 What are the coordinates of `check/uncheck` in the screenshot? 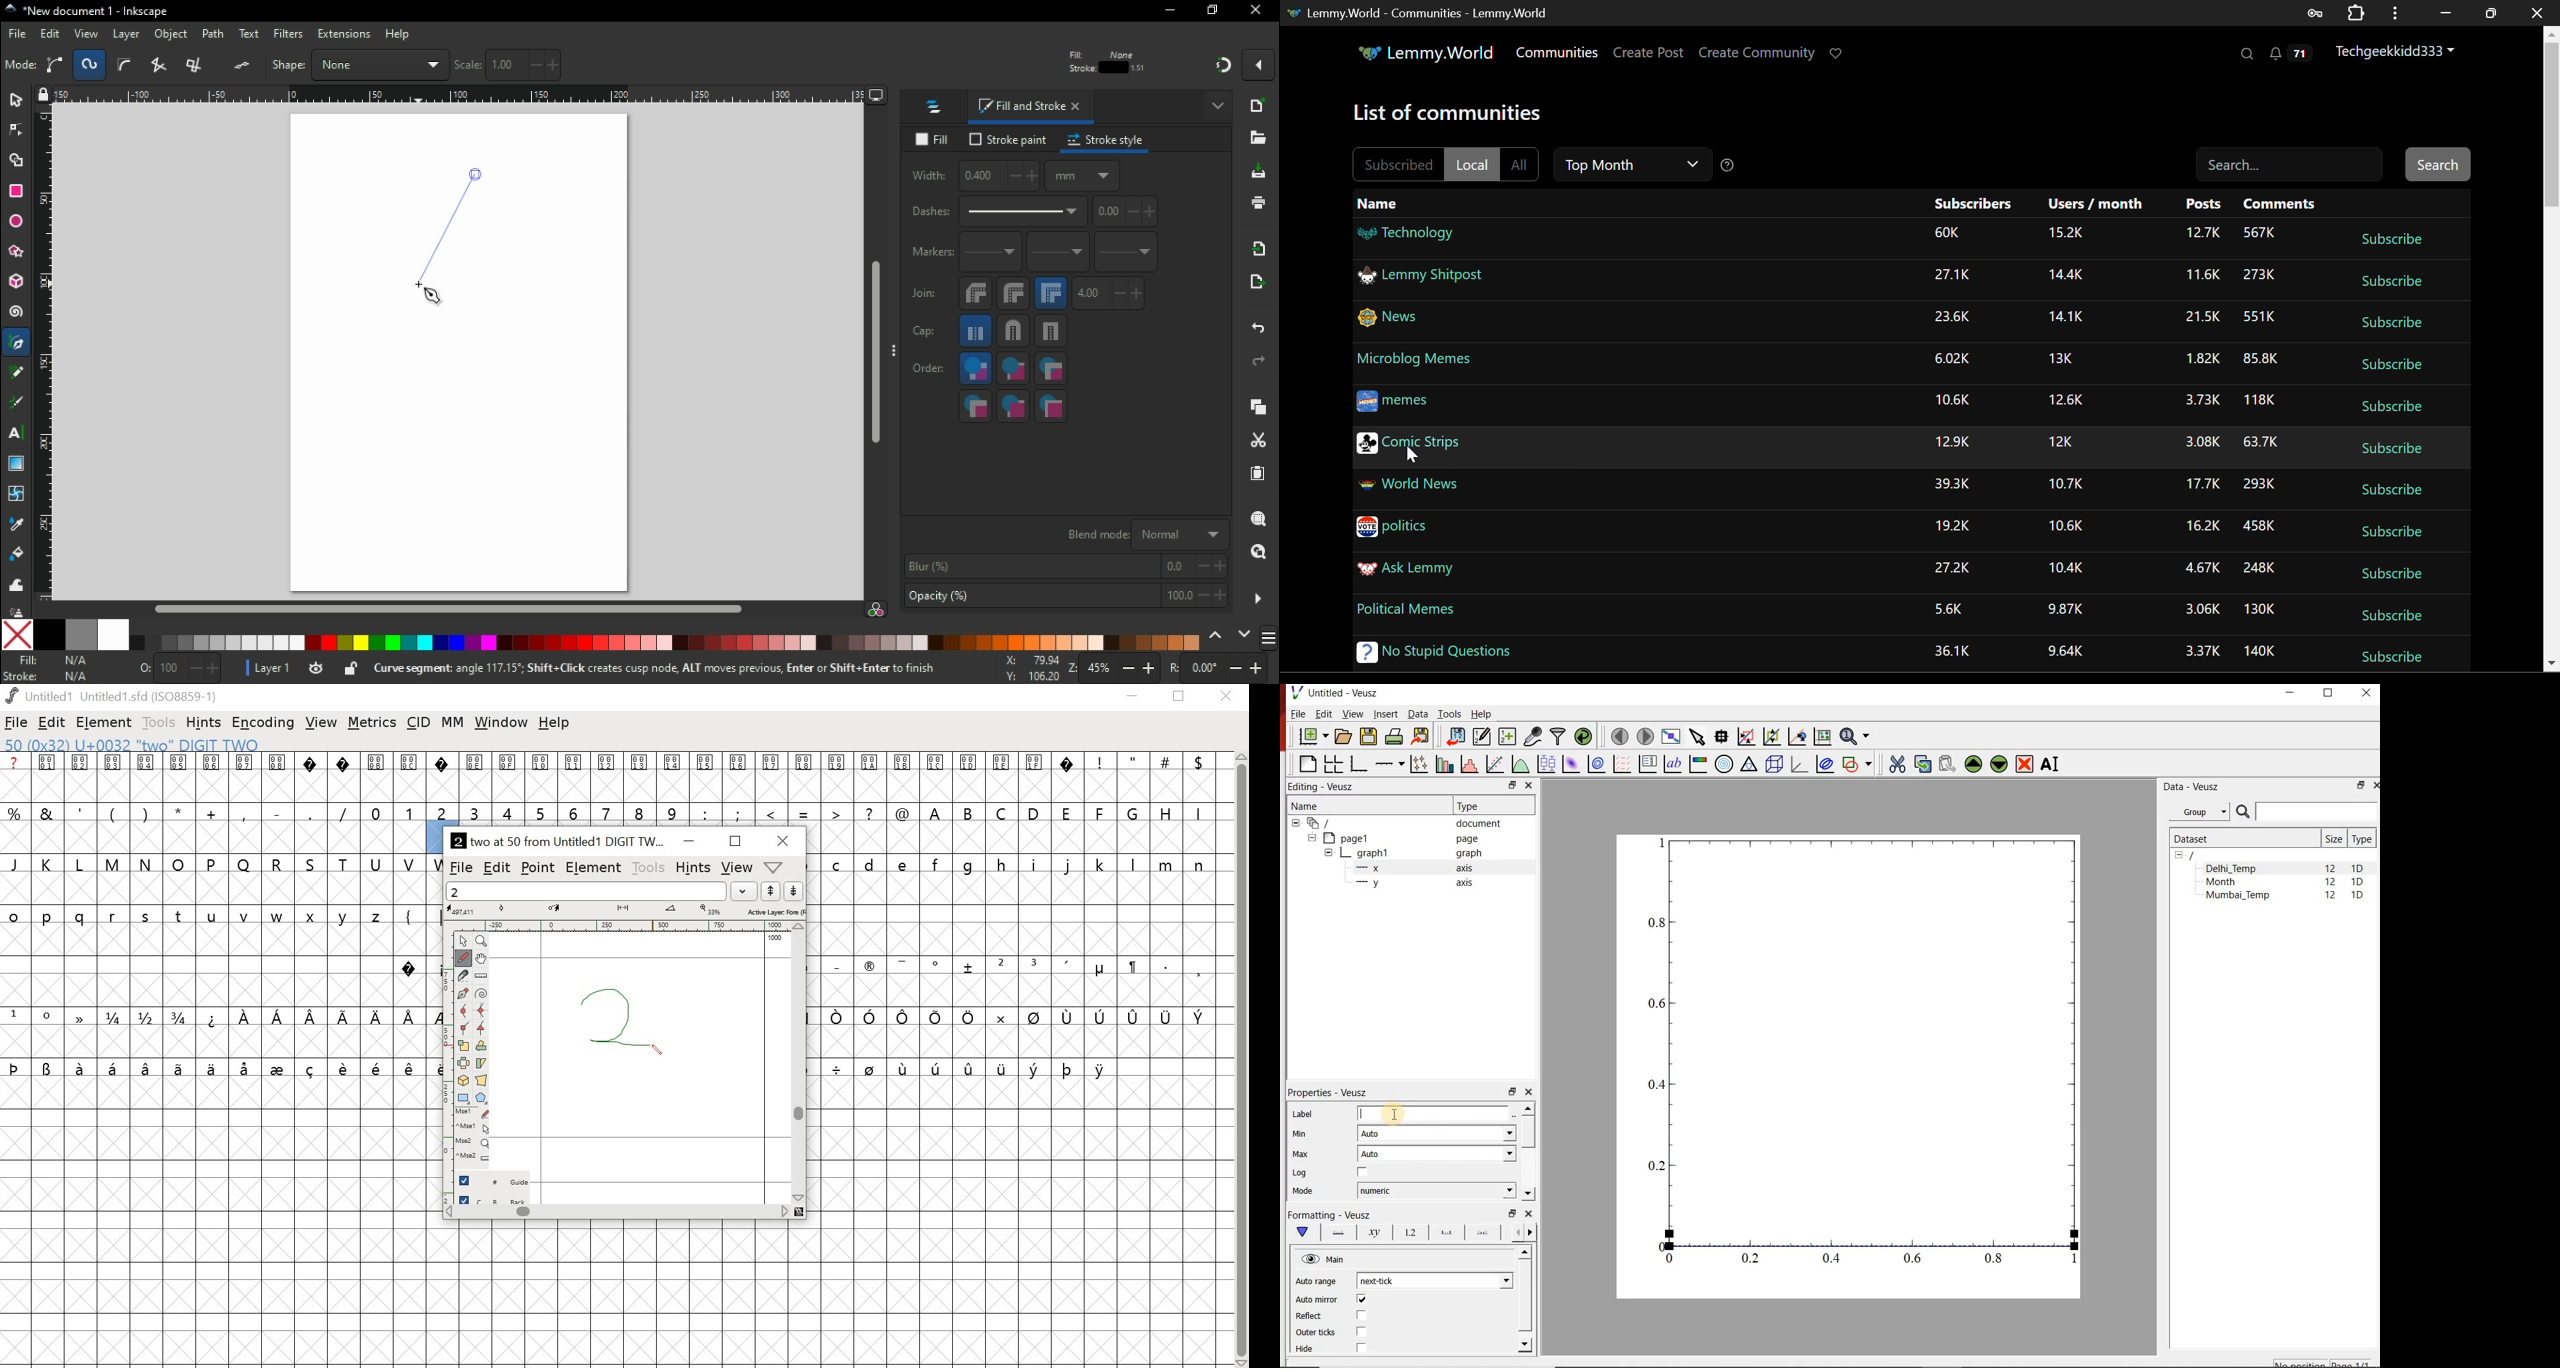 It's located at (1363, 1173).